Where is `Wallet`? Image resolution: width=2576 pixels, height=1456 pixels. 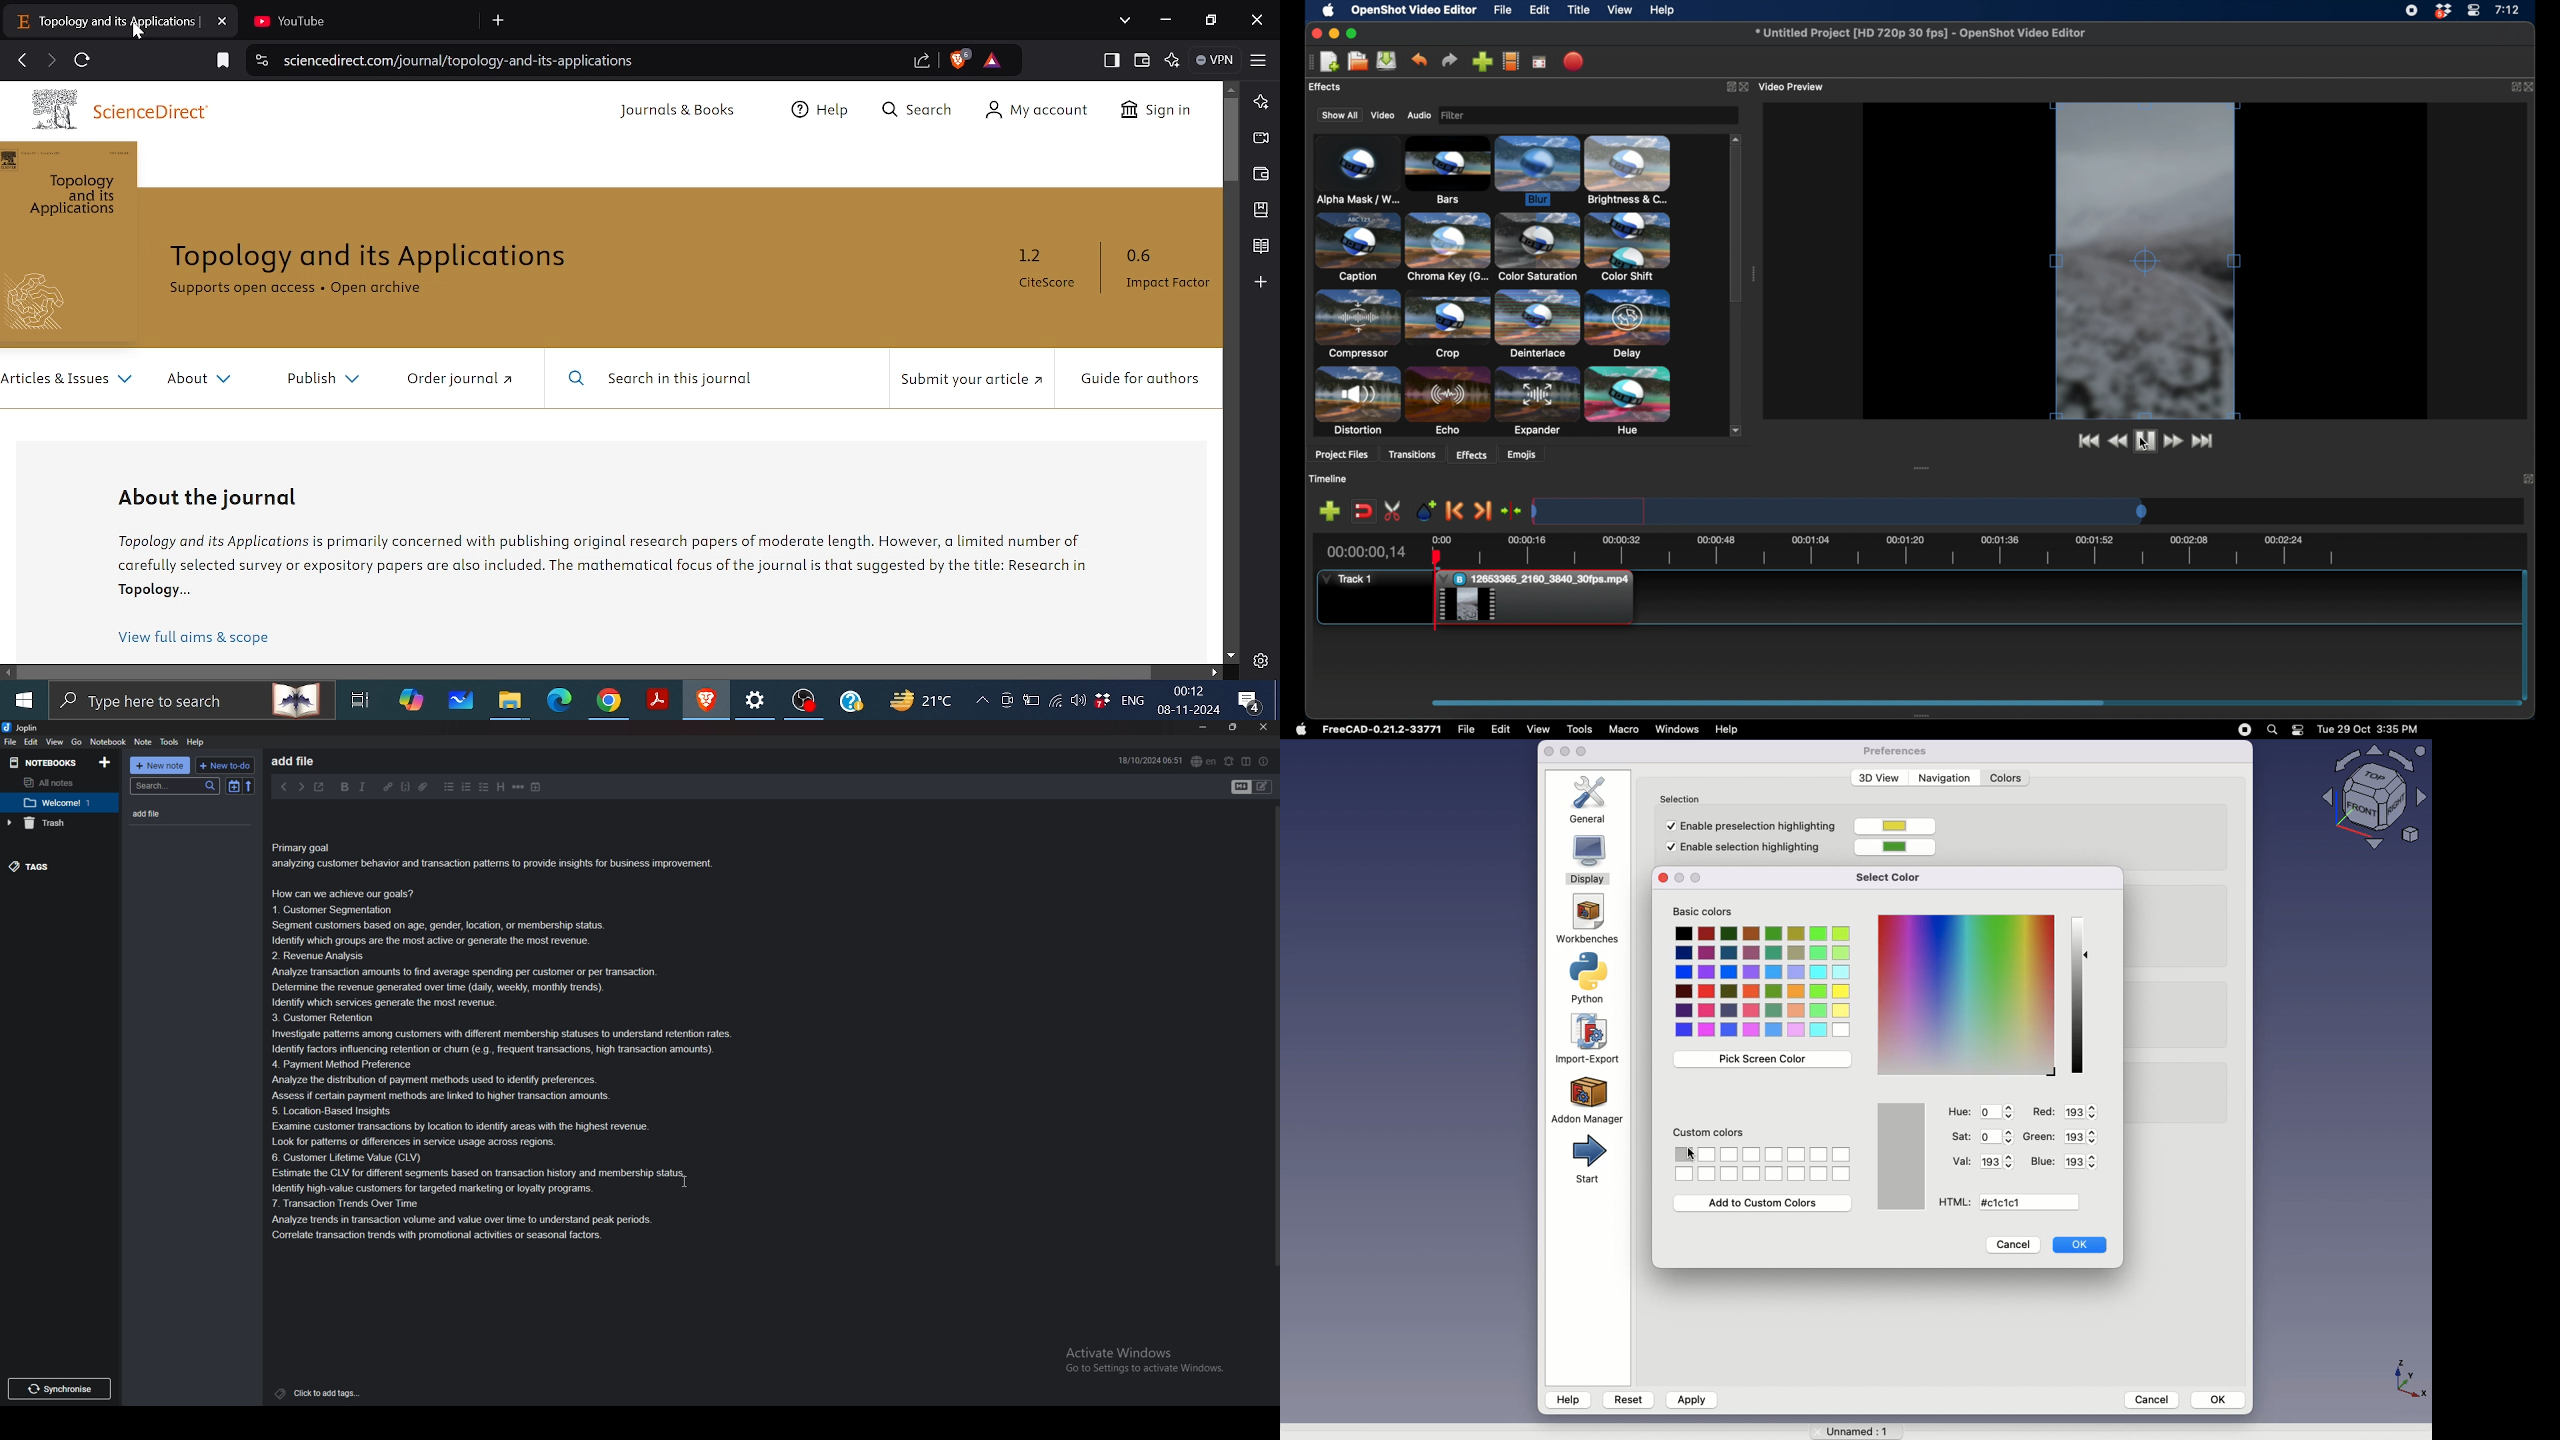
Wallet is located at coordinates (1261, 174).